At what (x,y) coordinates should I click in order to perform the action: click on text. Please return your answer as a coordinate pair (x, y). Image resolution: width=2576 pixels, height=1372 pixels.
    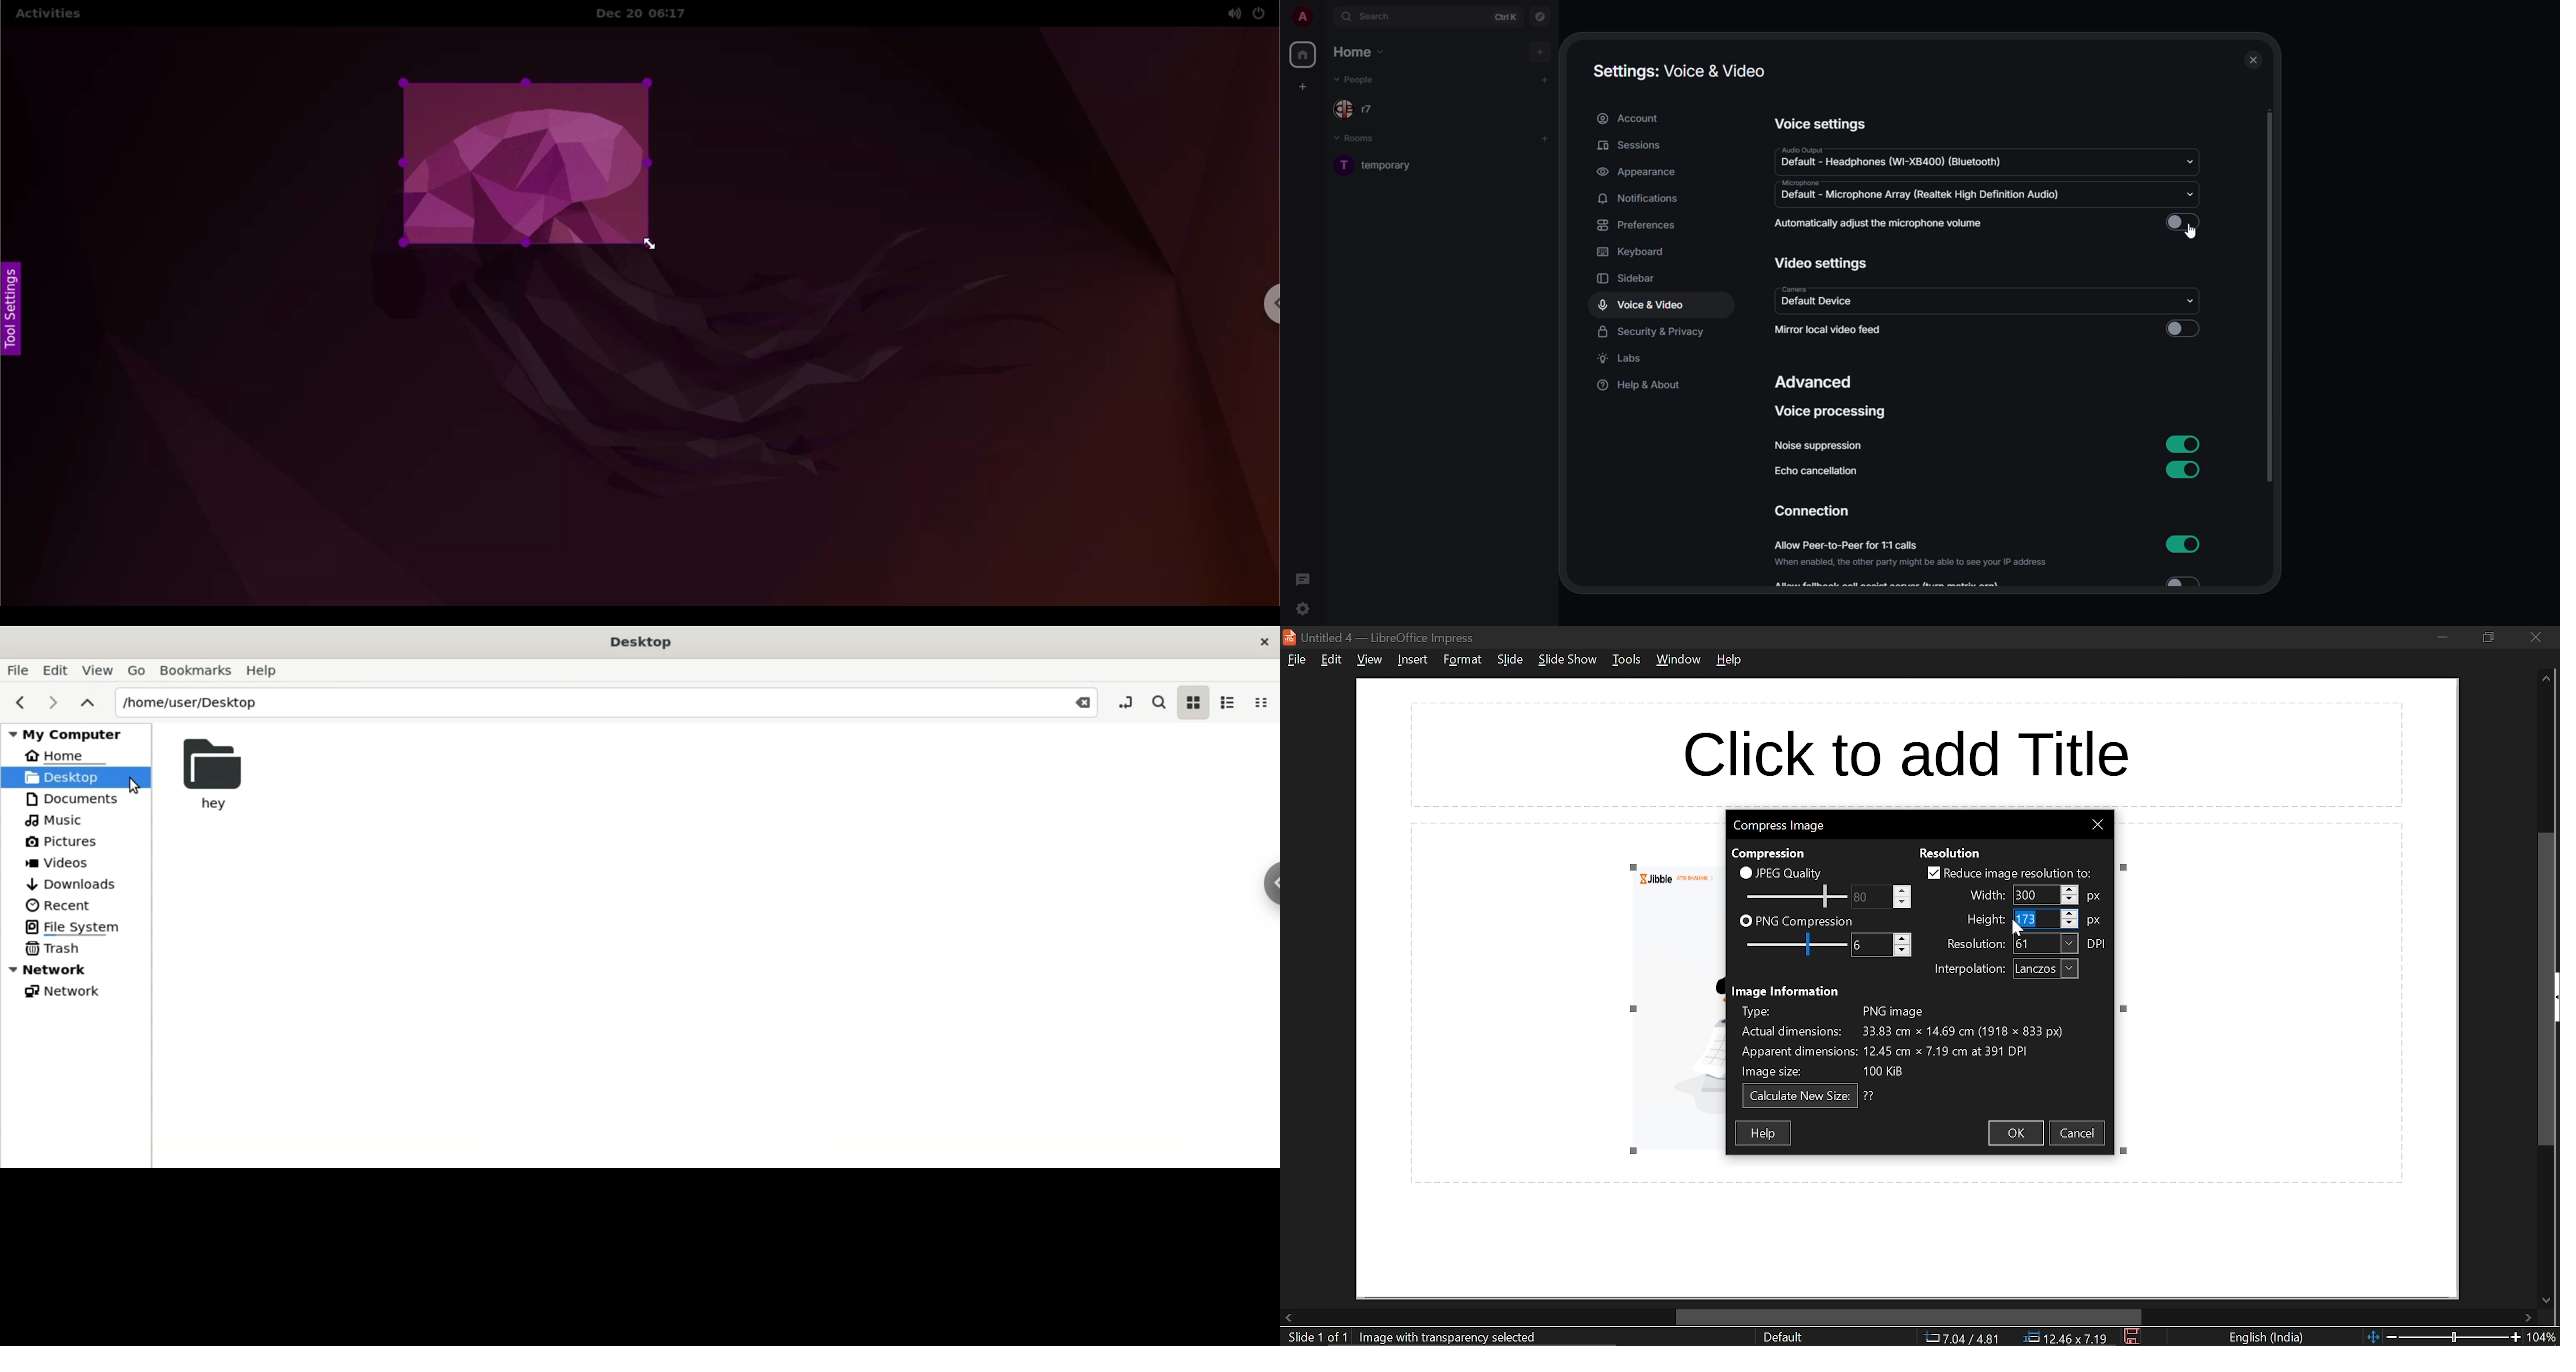
    Looking at the image, I should click on (1987, 893).